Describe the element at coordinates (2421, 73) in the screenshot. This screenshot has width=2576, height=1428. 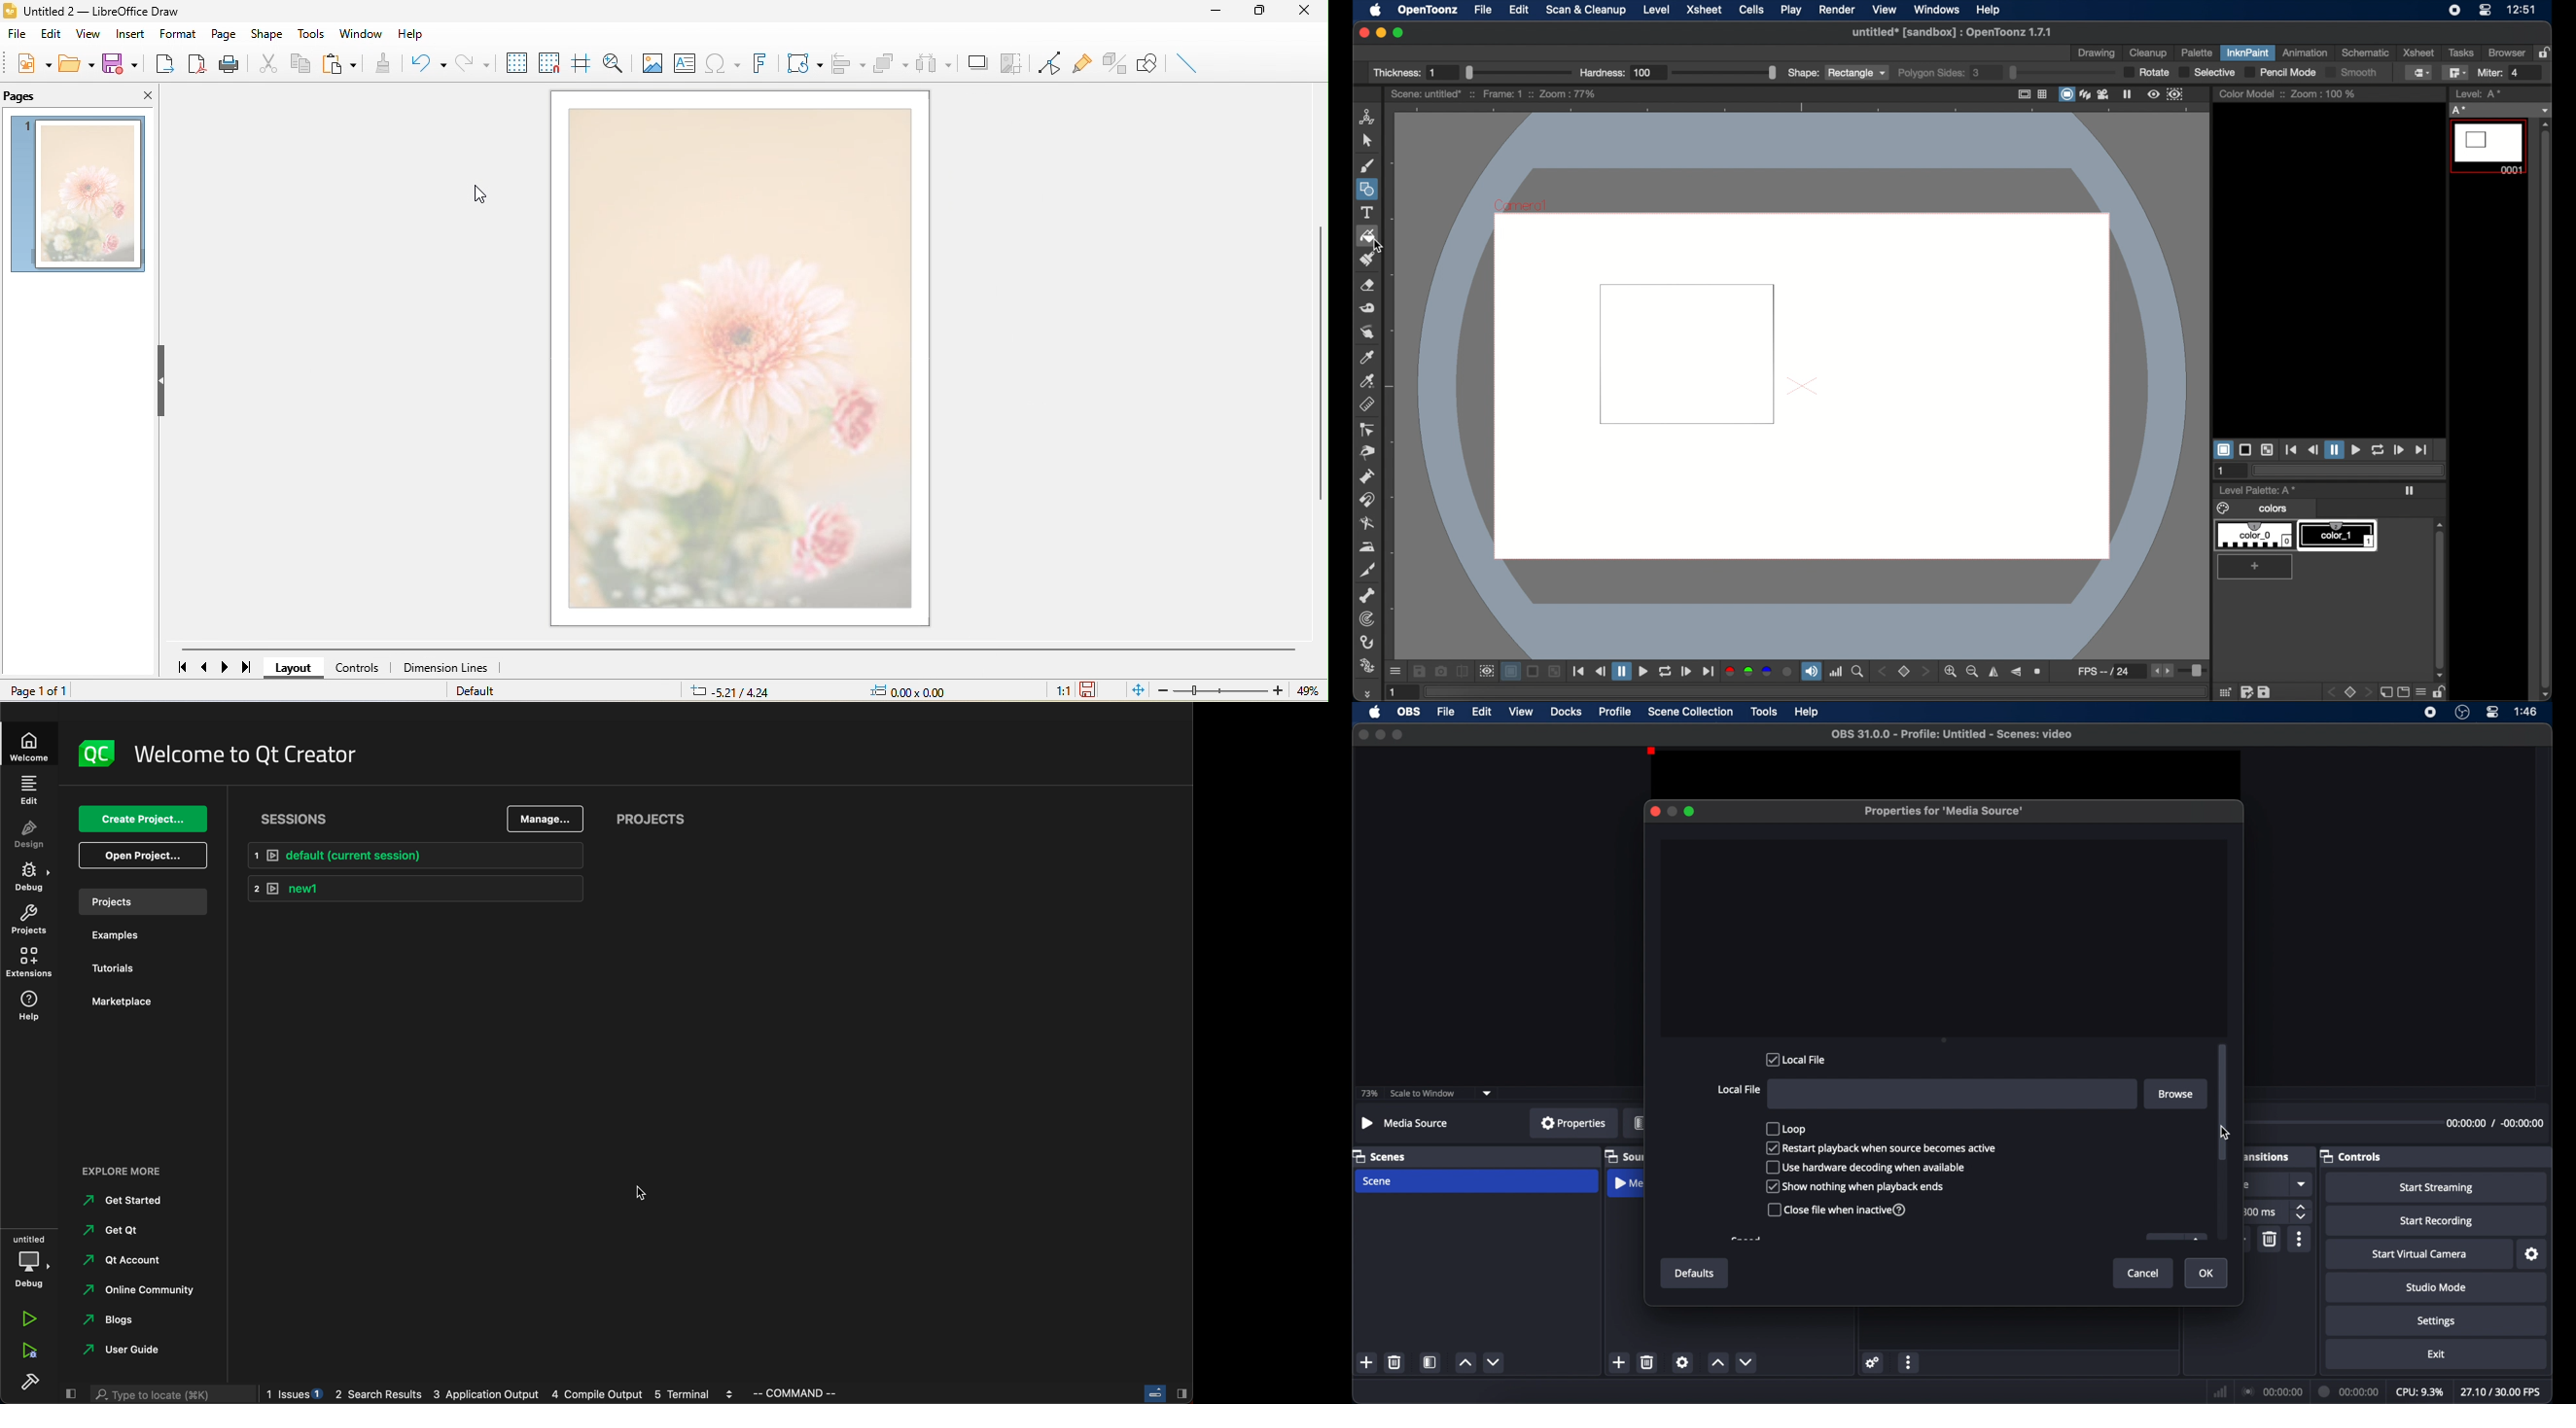
I see `normal fill tool` at that location.